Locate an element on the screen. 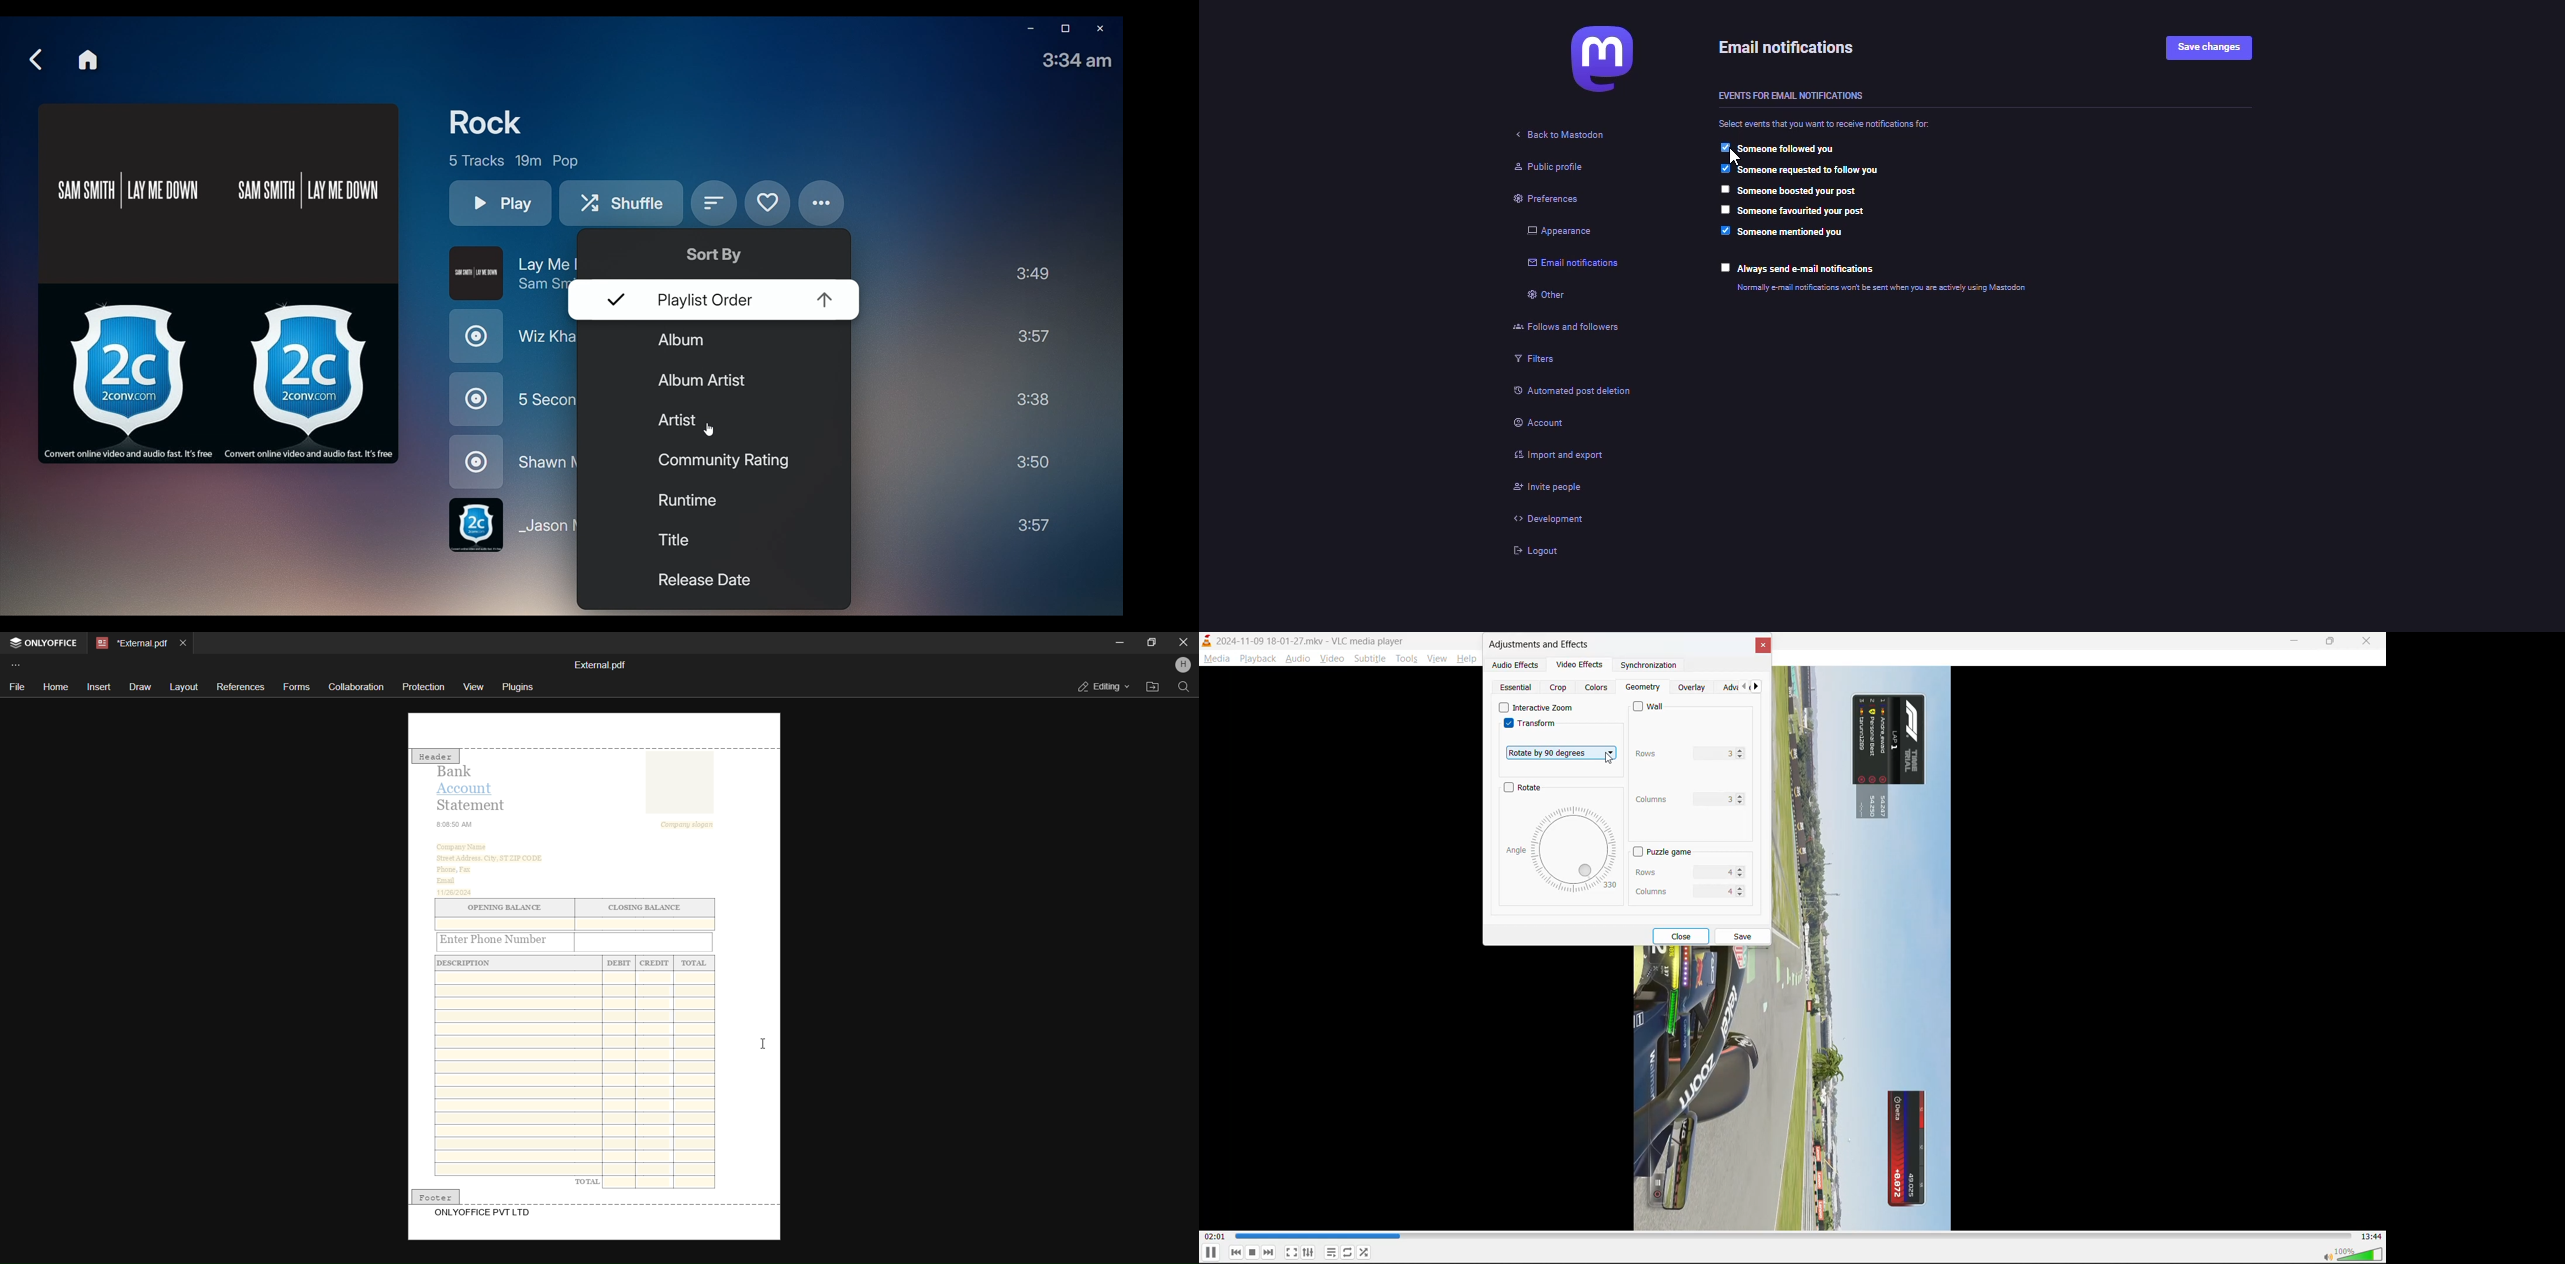 This screenshot has width=2576, height=1288. click to enable is located at coordinates (1723, 268).